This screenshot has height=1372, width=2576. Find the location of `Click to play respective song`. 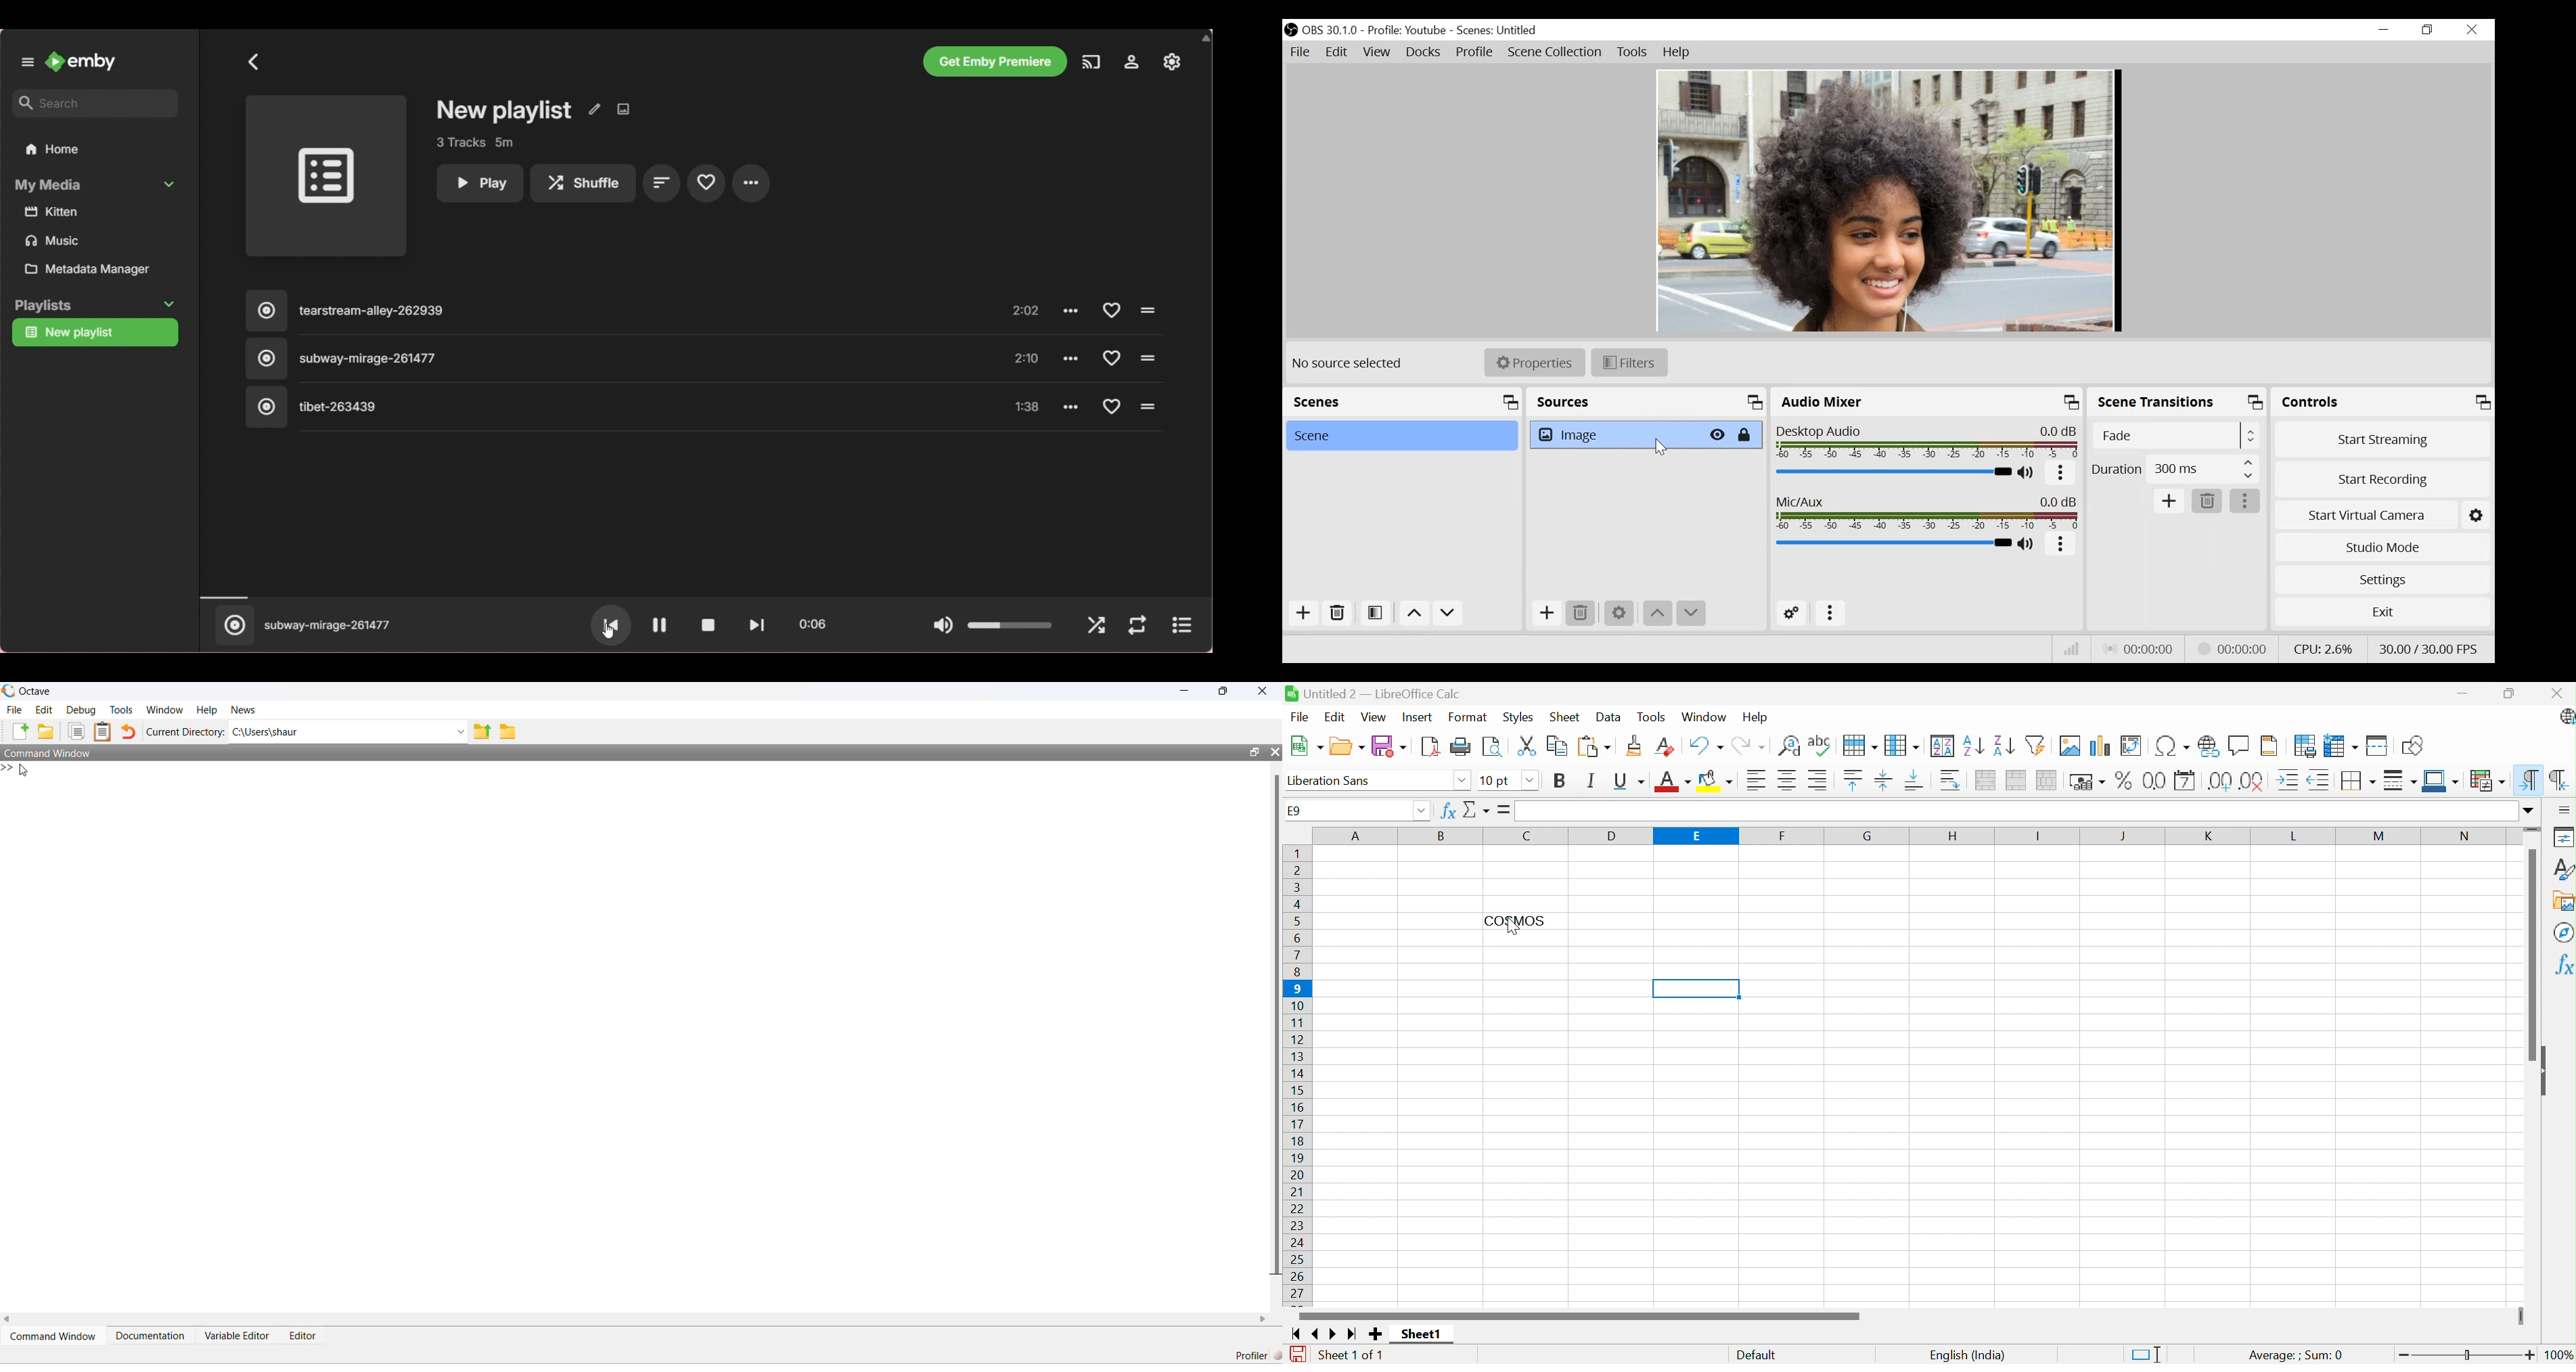

Click to play respective song is located at coordinates (1146, 311).